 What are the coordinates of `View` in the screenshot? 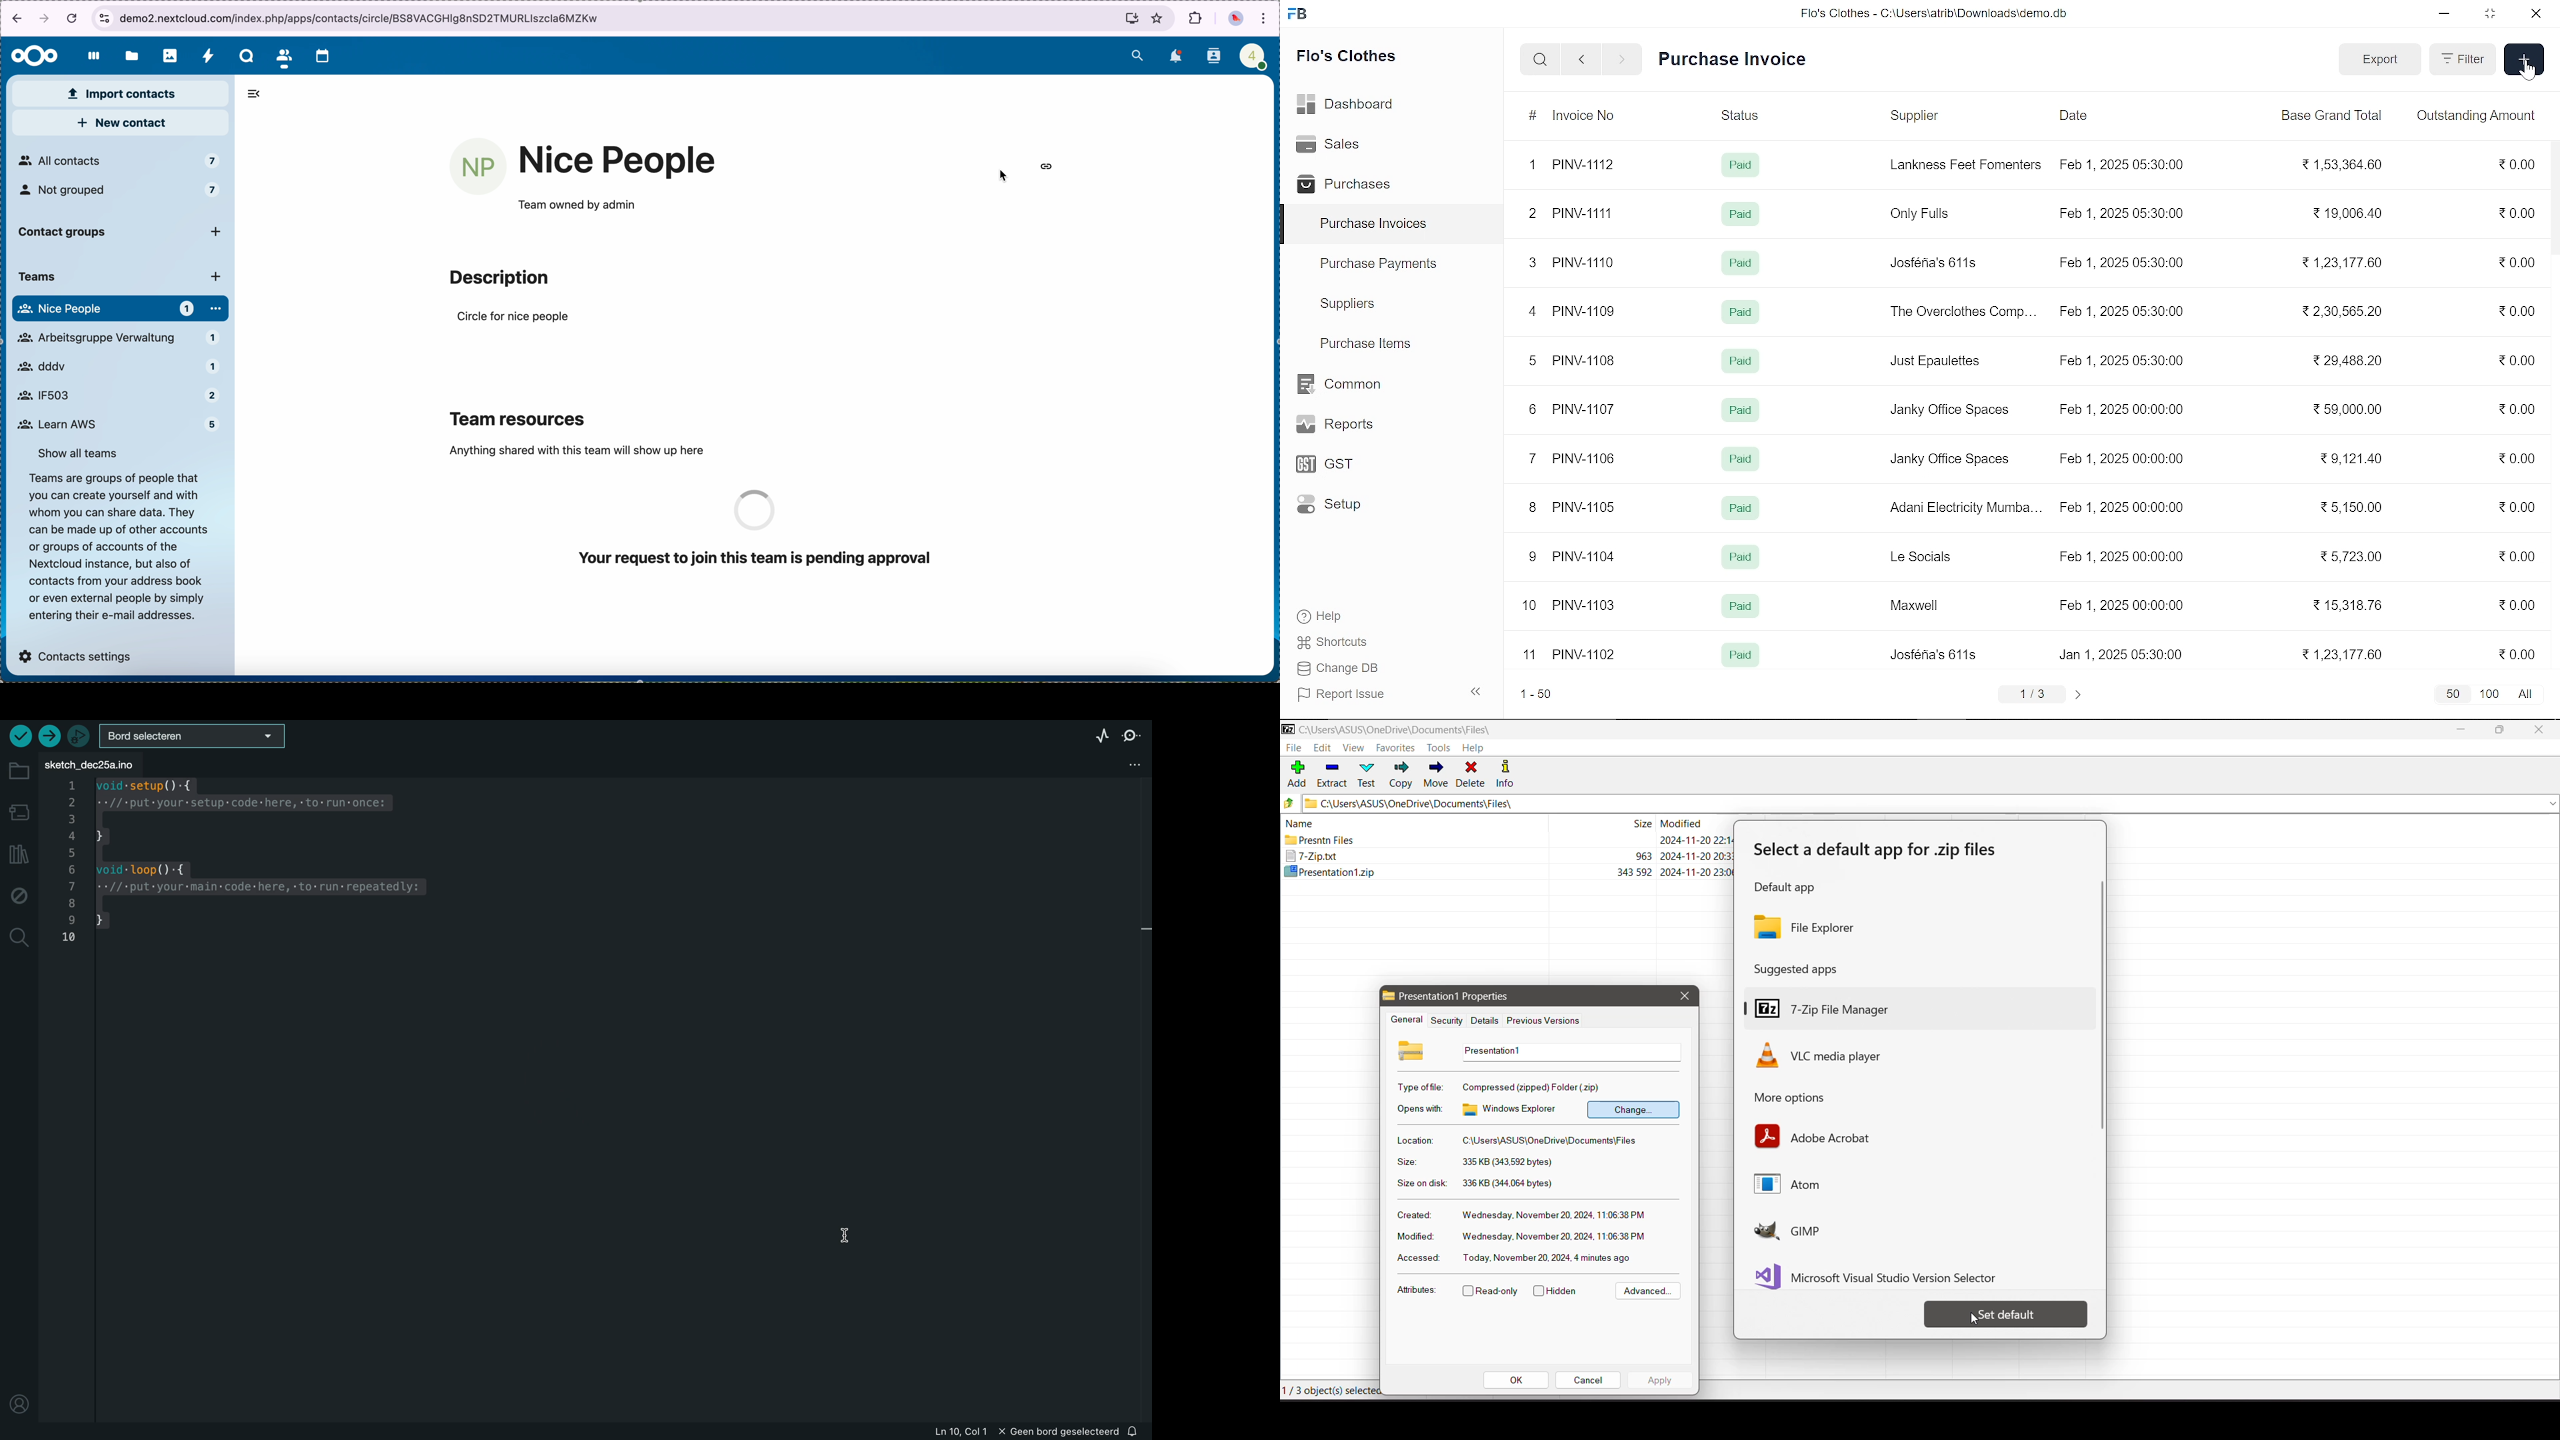 It's located at (1353, 749).